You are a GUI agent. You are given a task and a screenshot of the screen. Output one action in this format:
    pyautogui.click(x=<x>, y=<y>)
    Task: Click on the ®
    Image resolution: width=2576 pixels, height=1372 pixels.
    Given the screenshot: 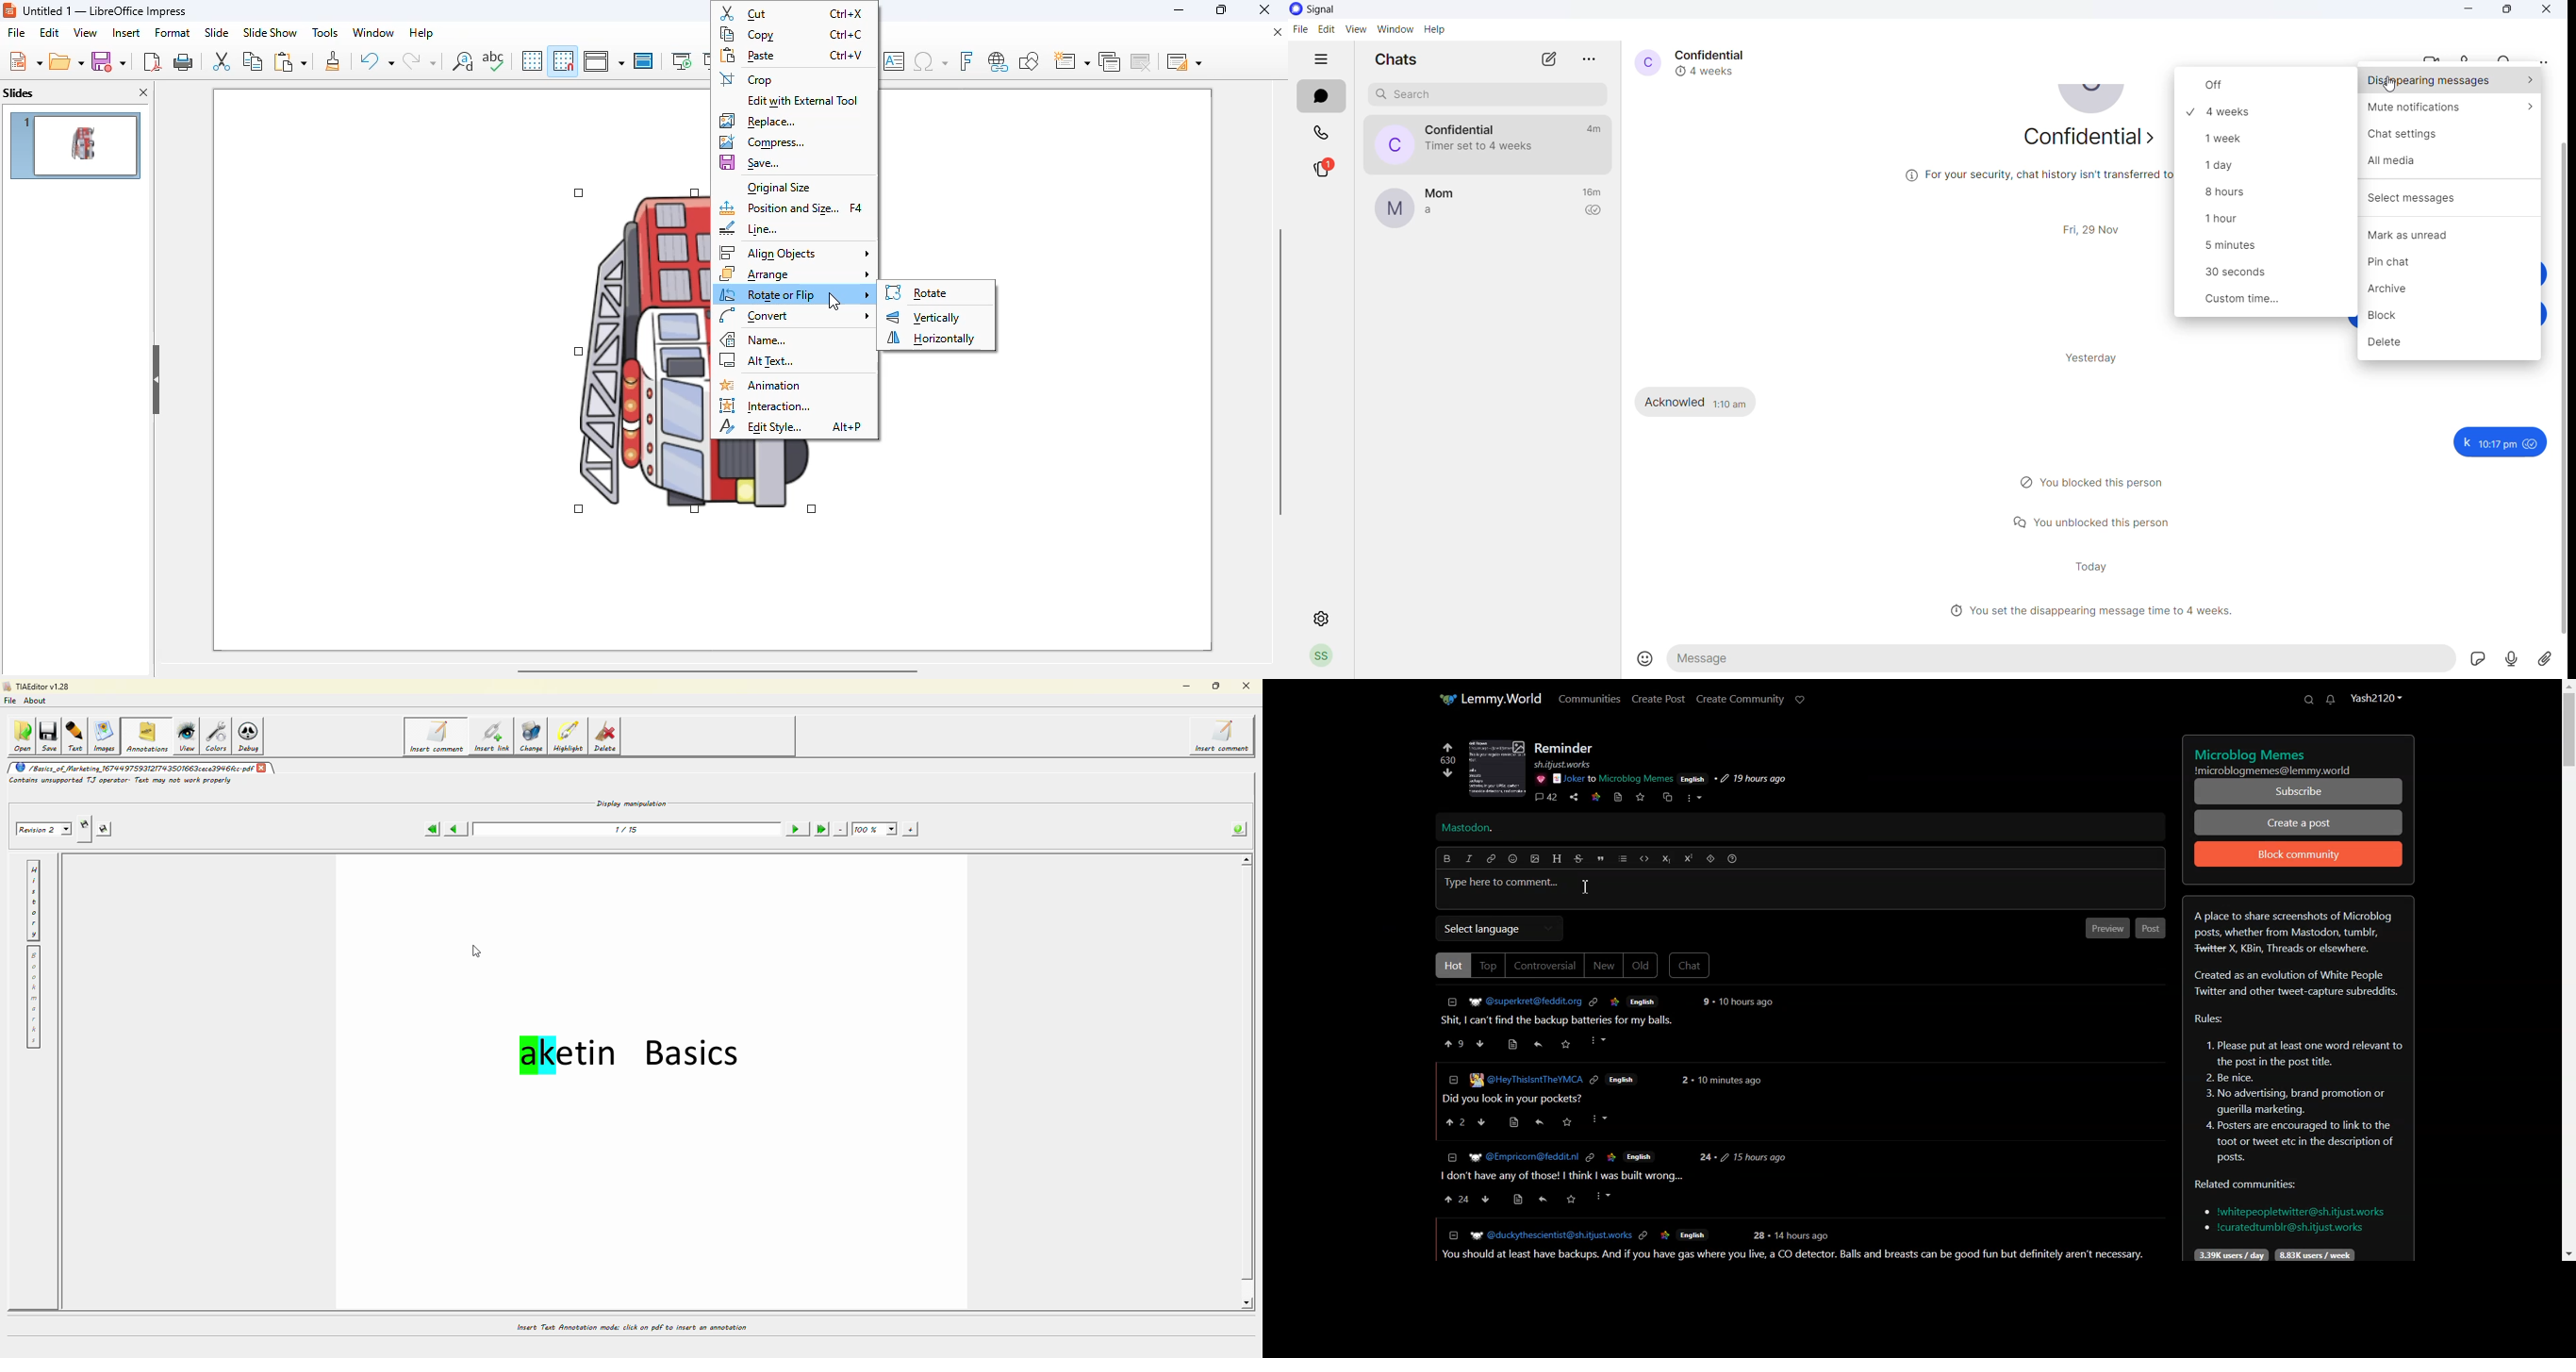 What is the action you would take?
    pyautogui.click(x=1452, y=1078)
    